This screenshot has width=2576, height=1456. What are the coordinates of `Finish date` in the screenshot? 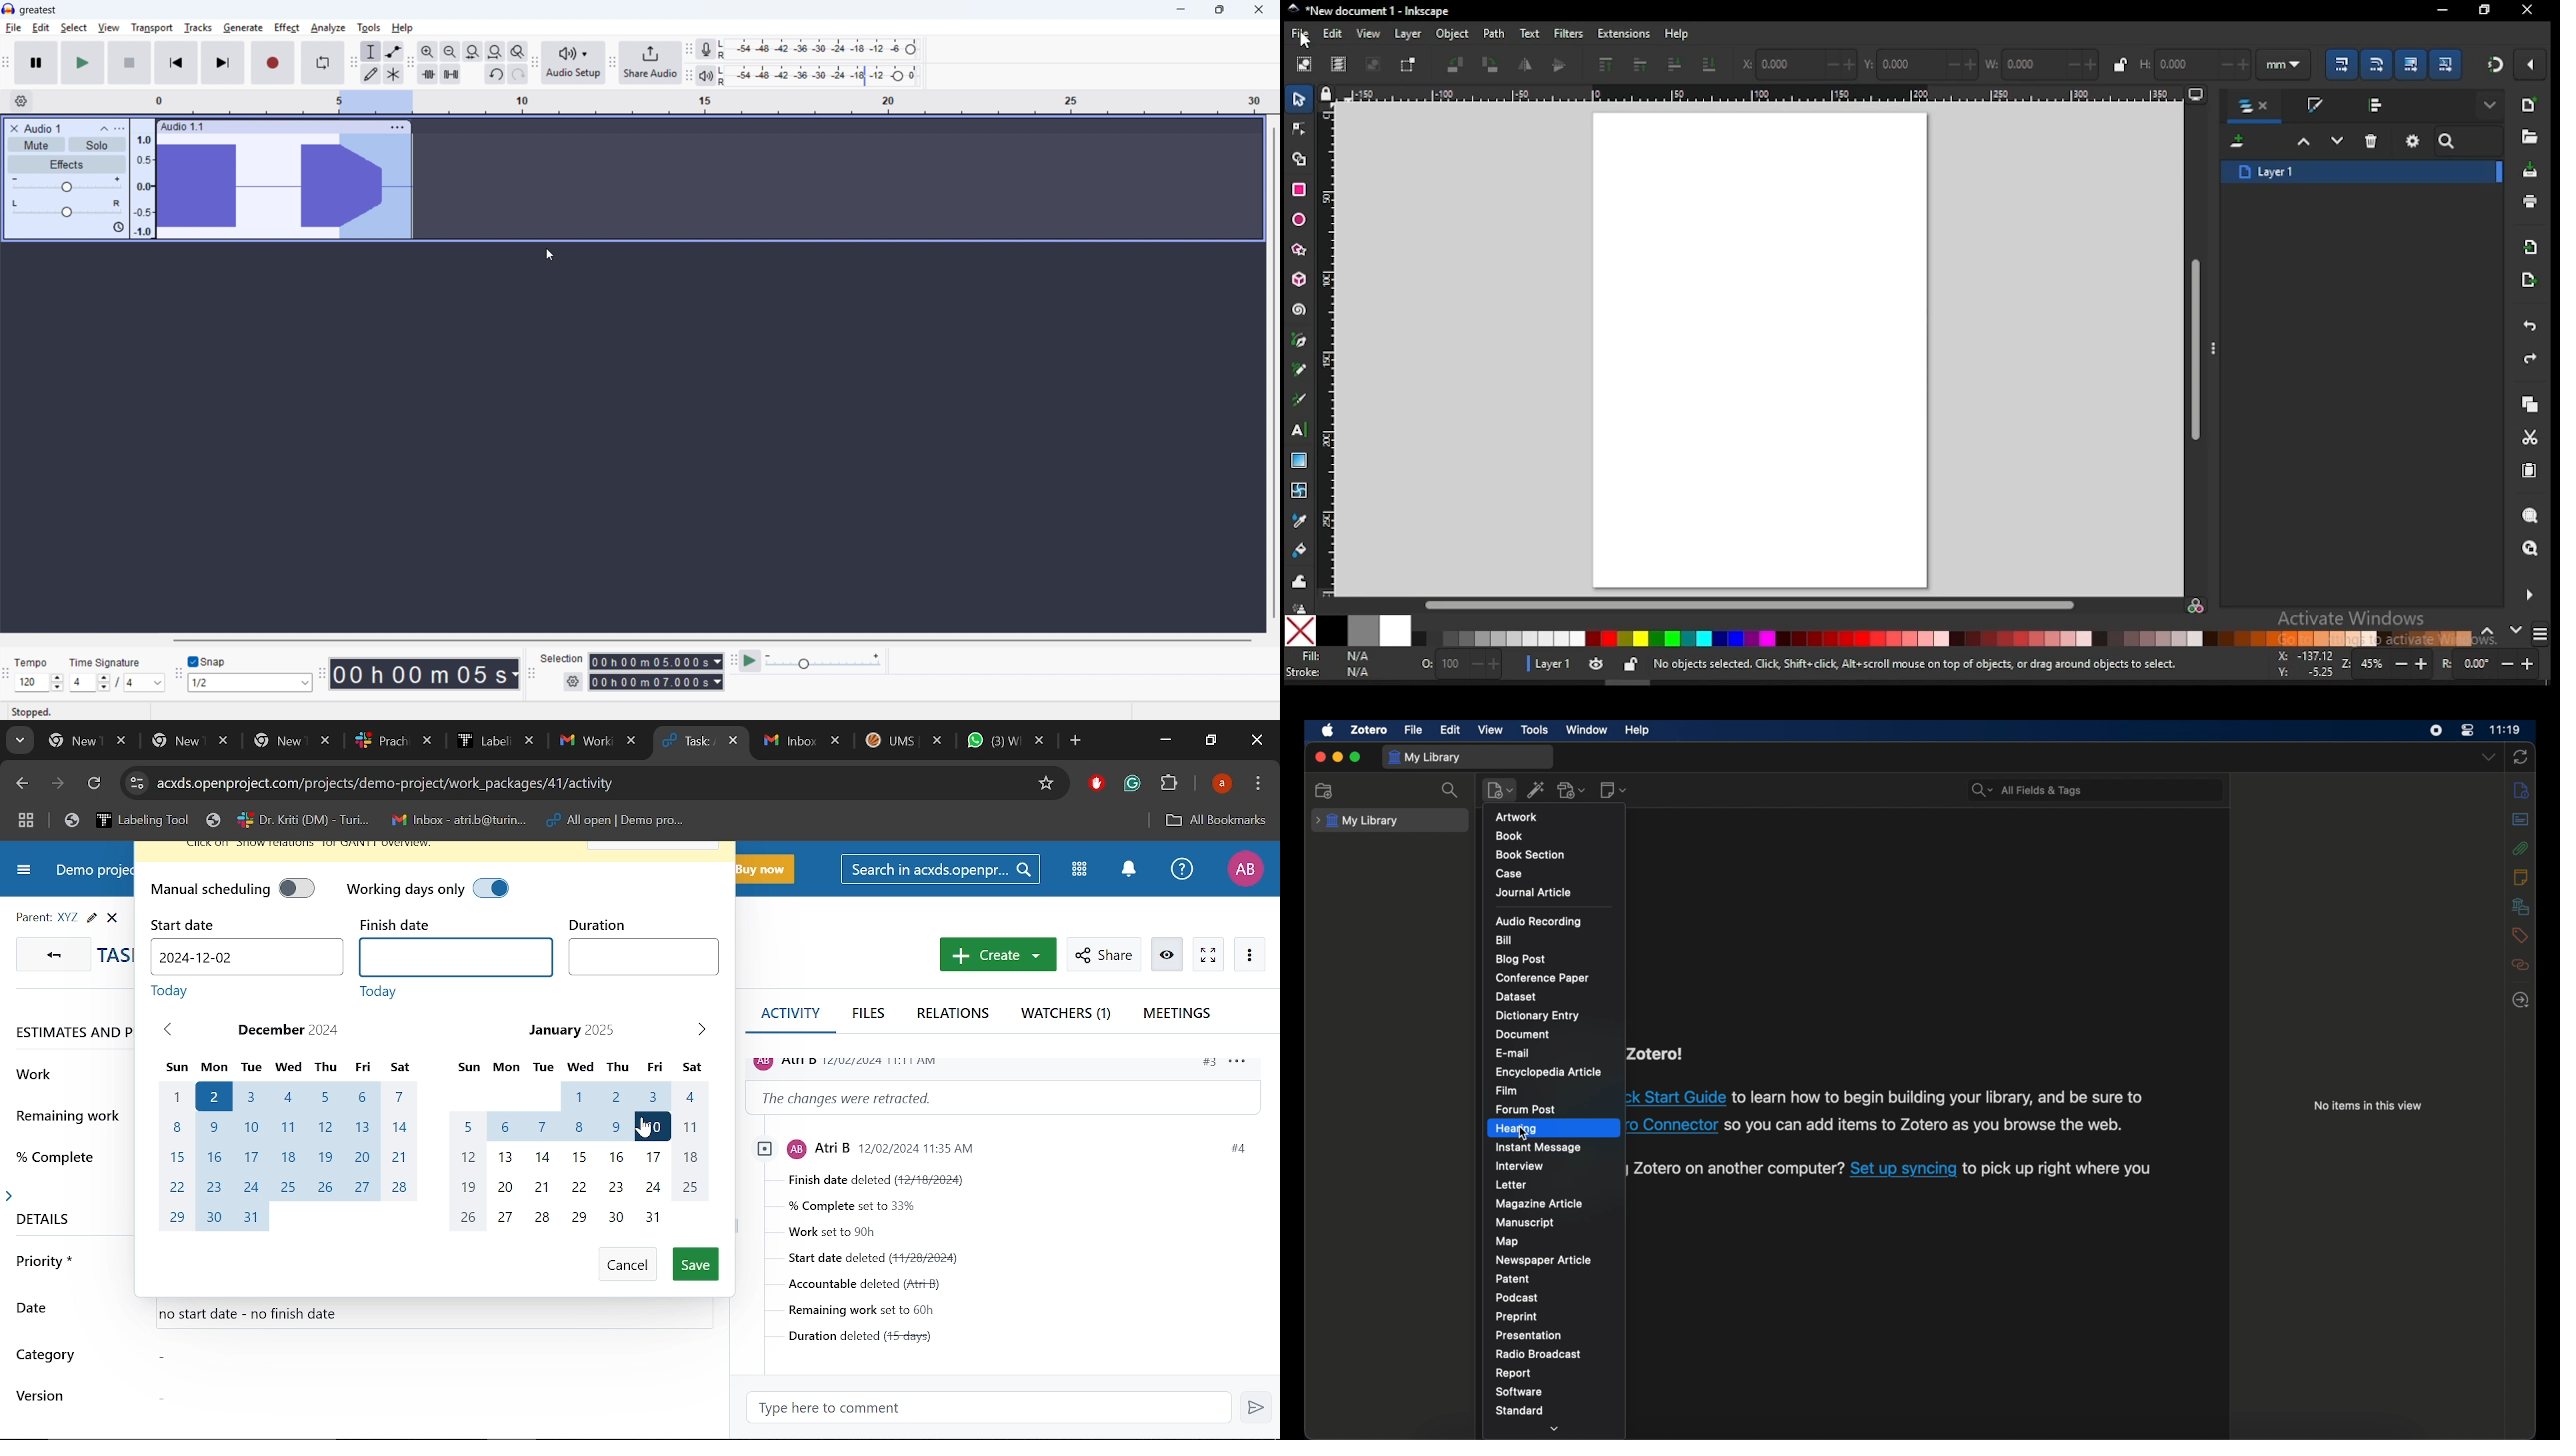 It's located at (455, 957).